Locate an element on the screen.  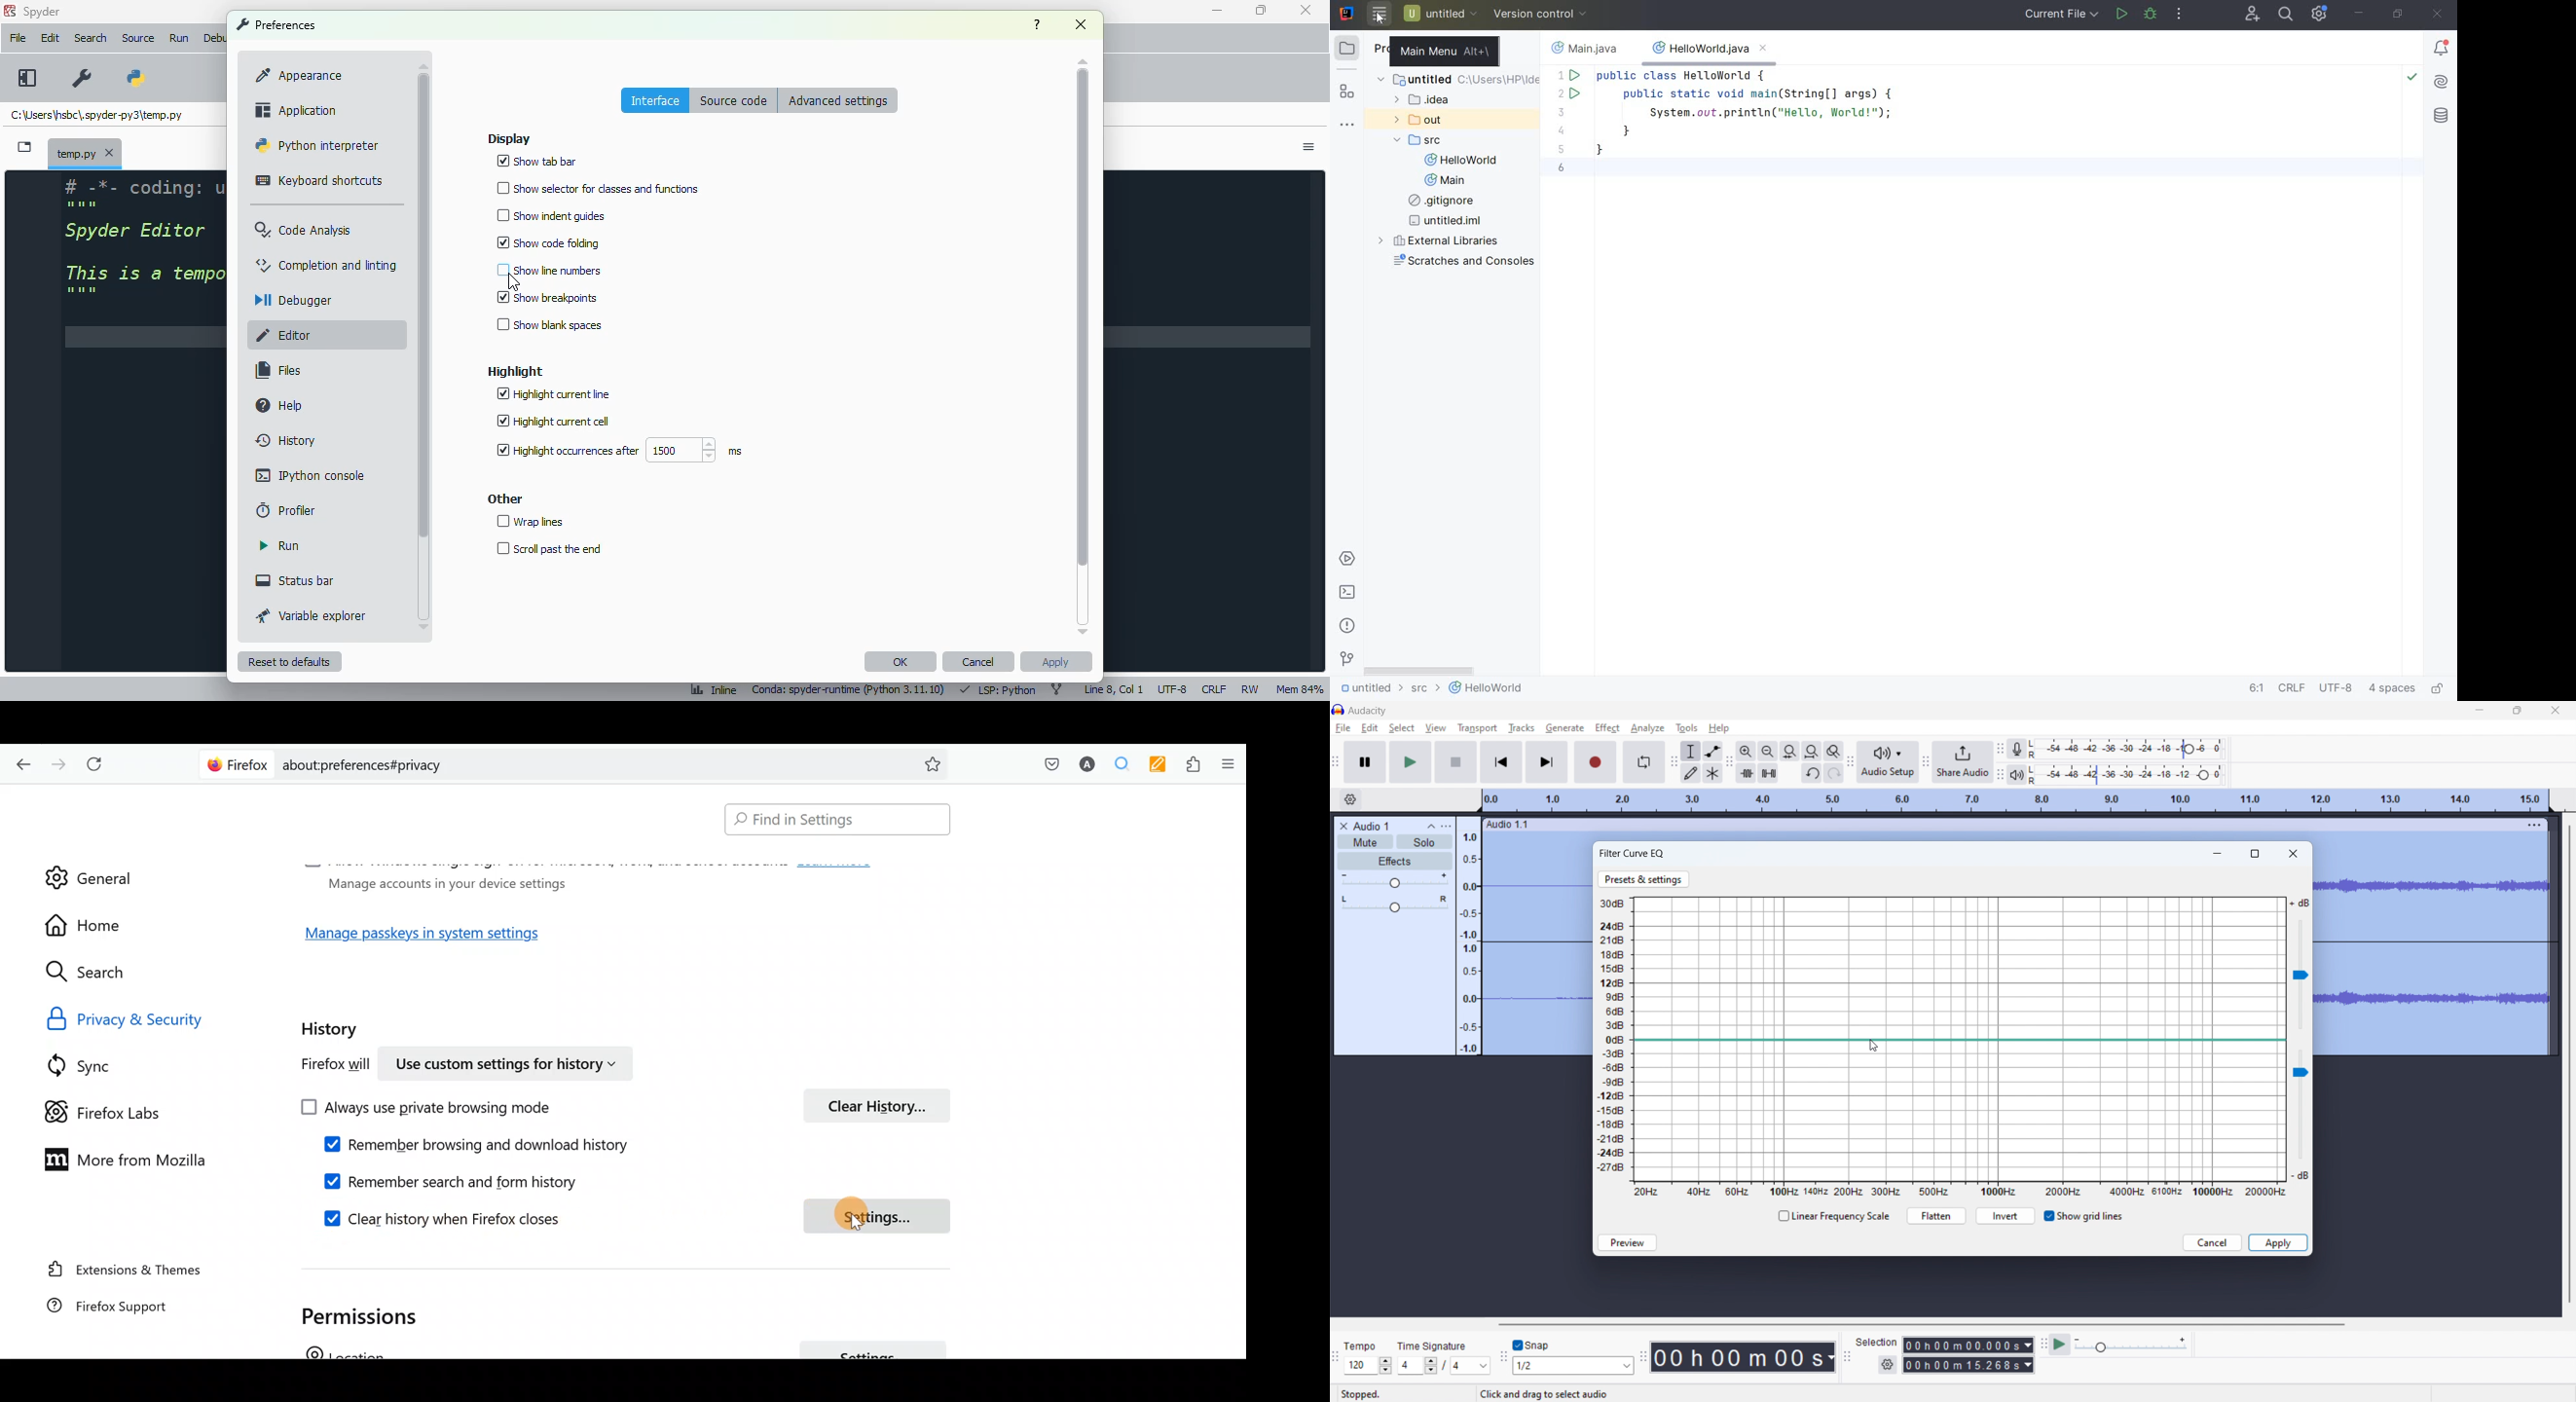
scrollbar is located at coordinates (1419, 672).